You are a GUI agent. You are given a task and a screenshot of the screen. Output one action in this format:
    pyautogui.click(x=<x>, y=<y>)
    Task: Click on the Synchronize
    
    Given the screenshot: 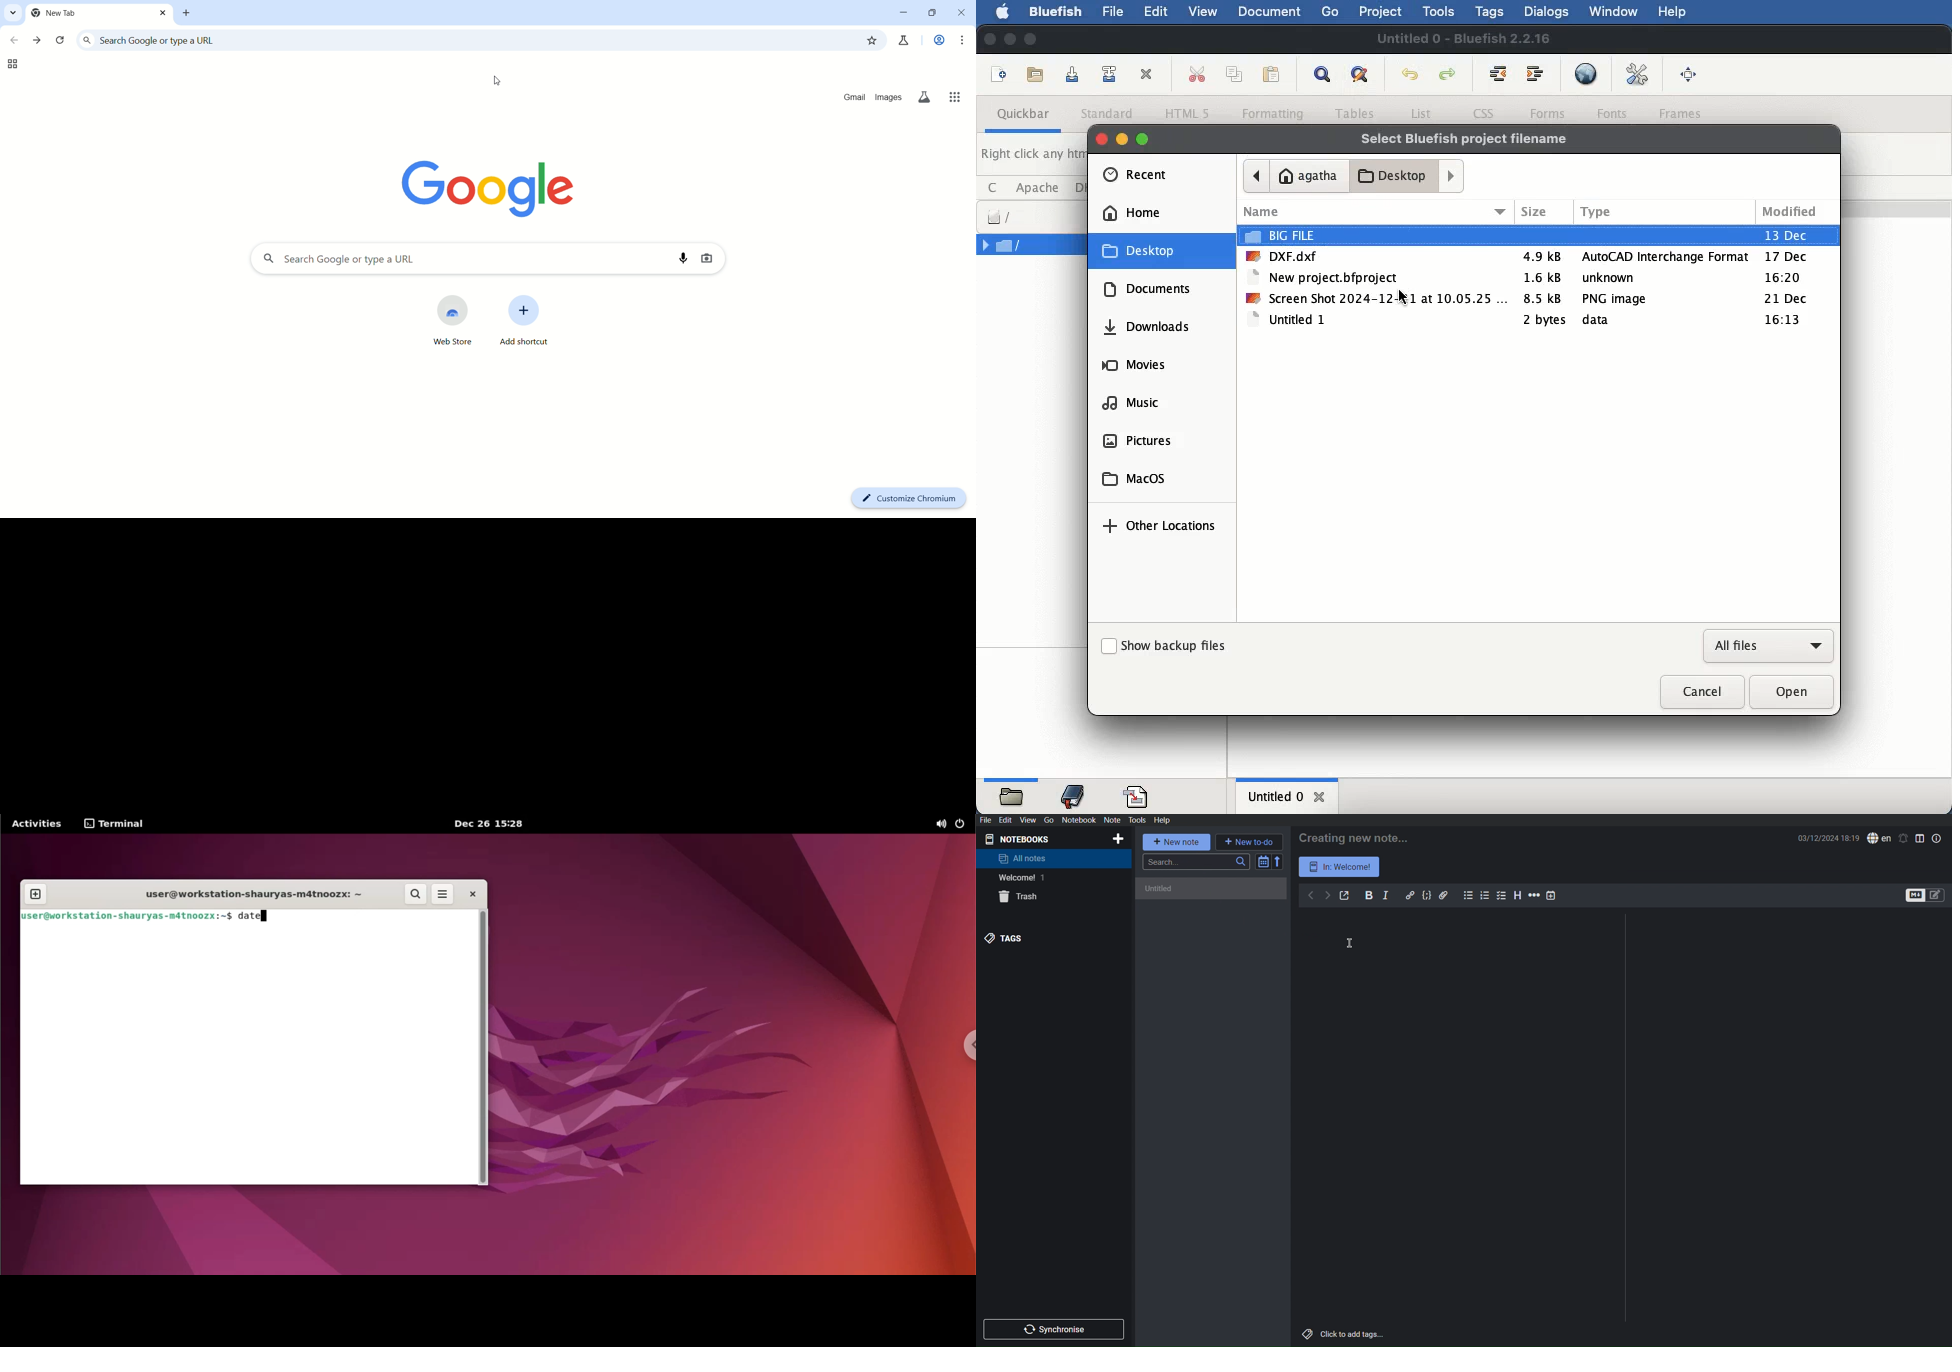 What is the action you would take?
    pyautogui.click(x=1056, y=1328)
    